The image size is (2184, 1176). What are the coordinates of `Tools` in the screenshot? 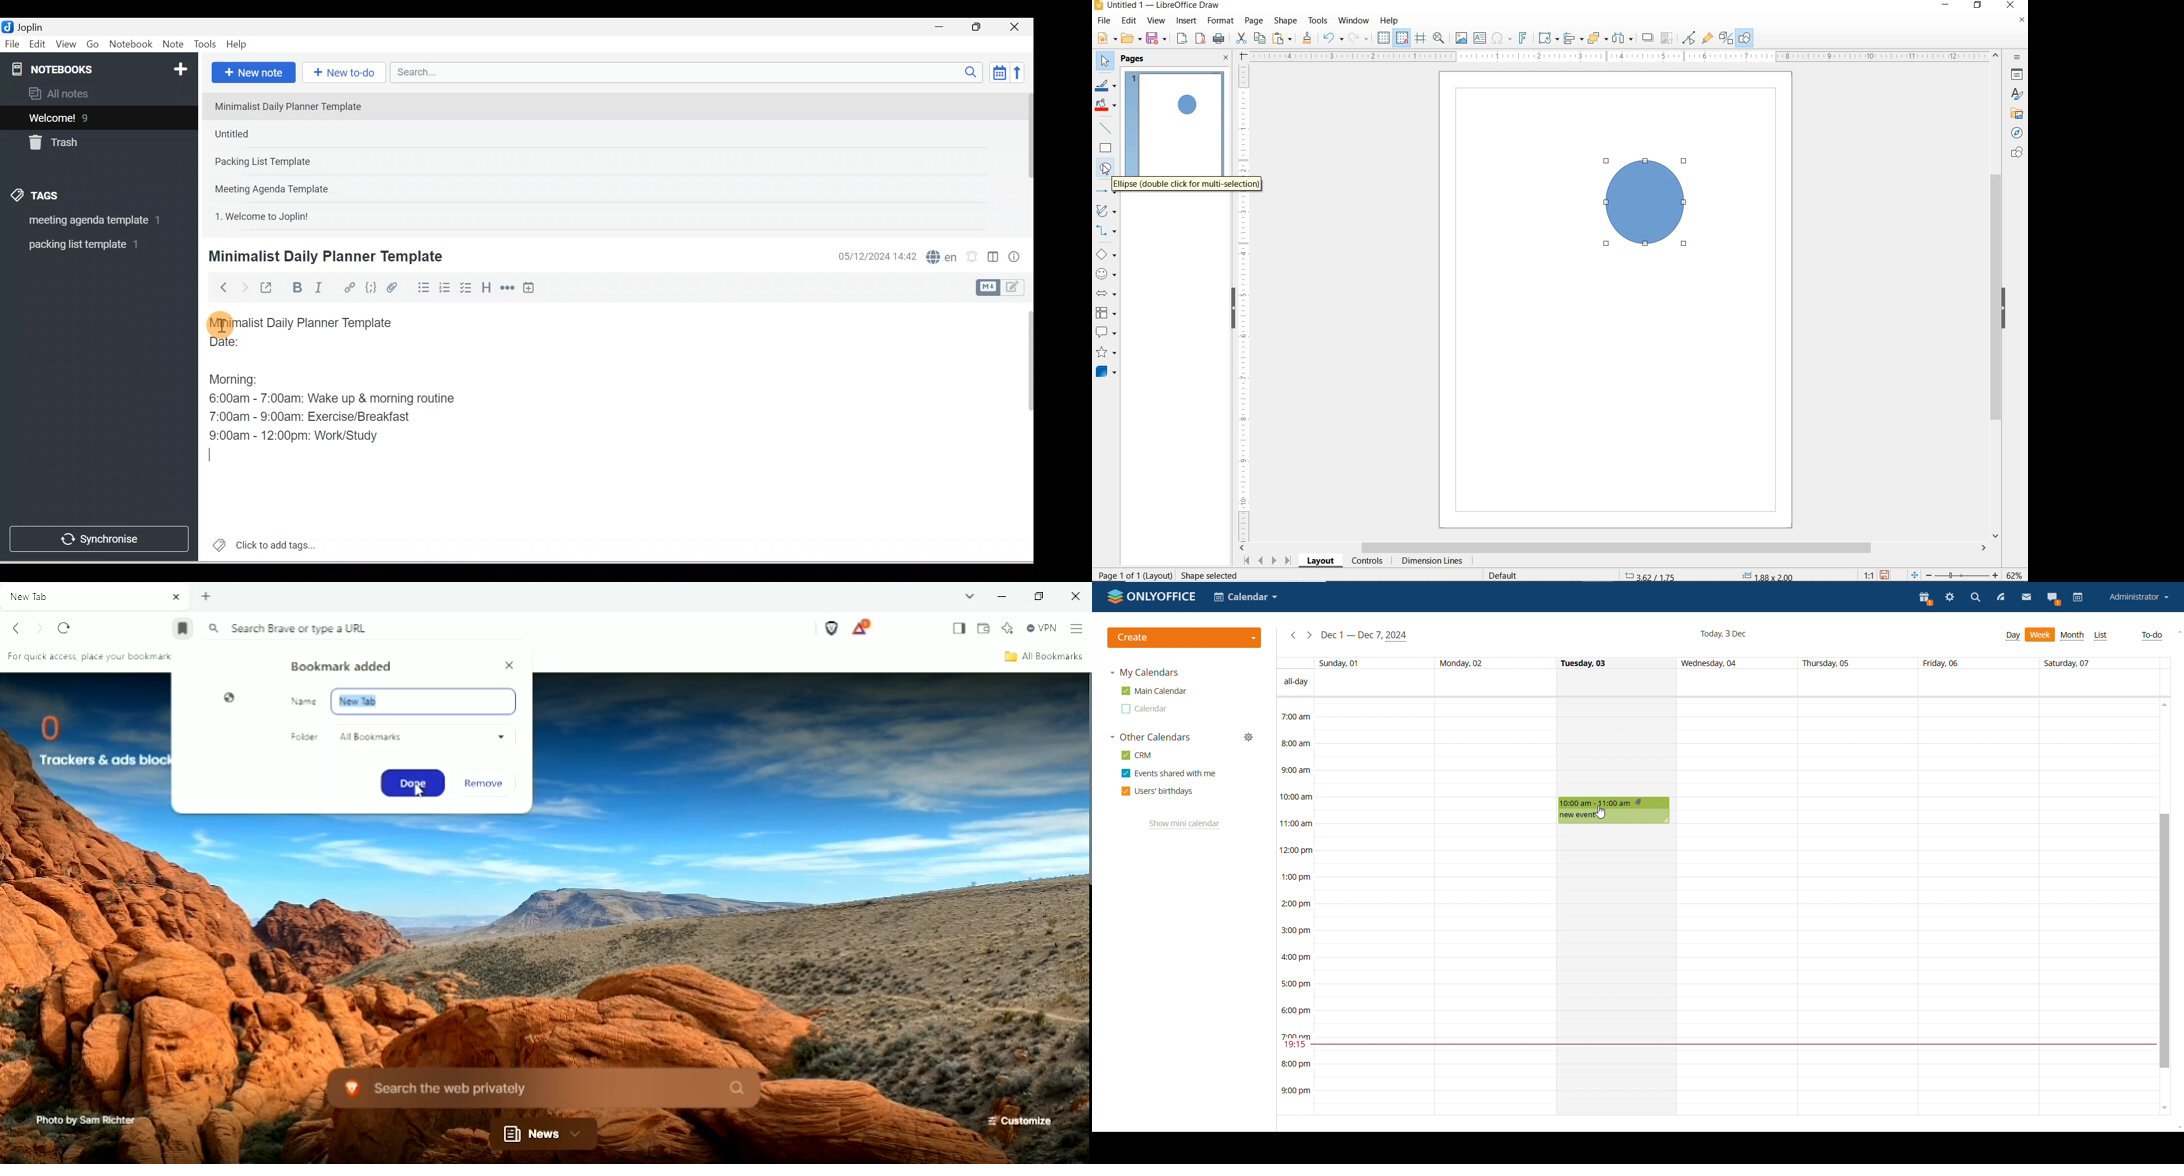 It's located at (205, 44).